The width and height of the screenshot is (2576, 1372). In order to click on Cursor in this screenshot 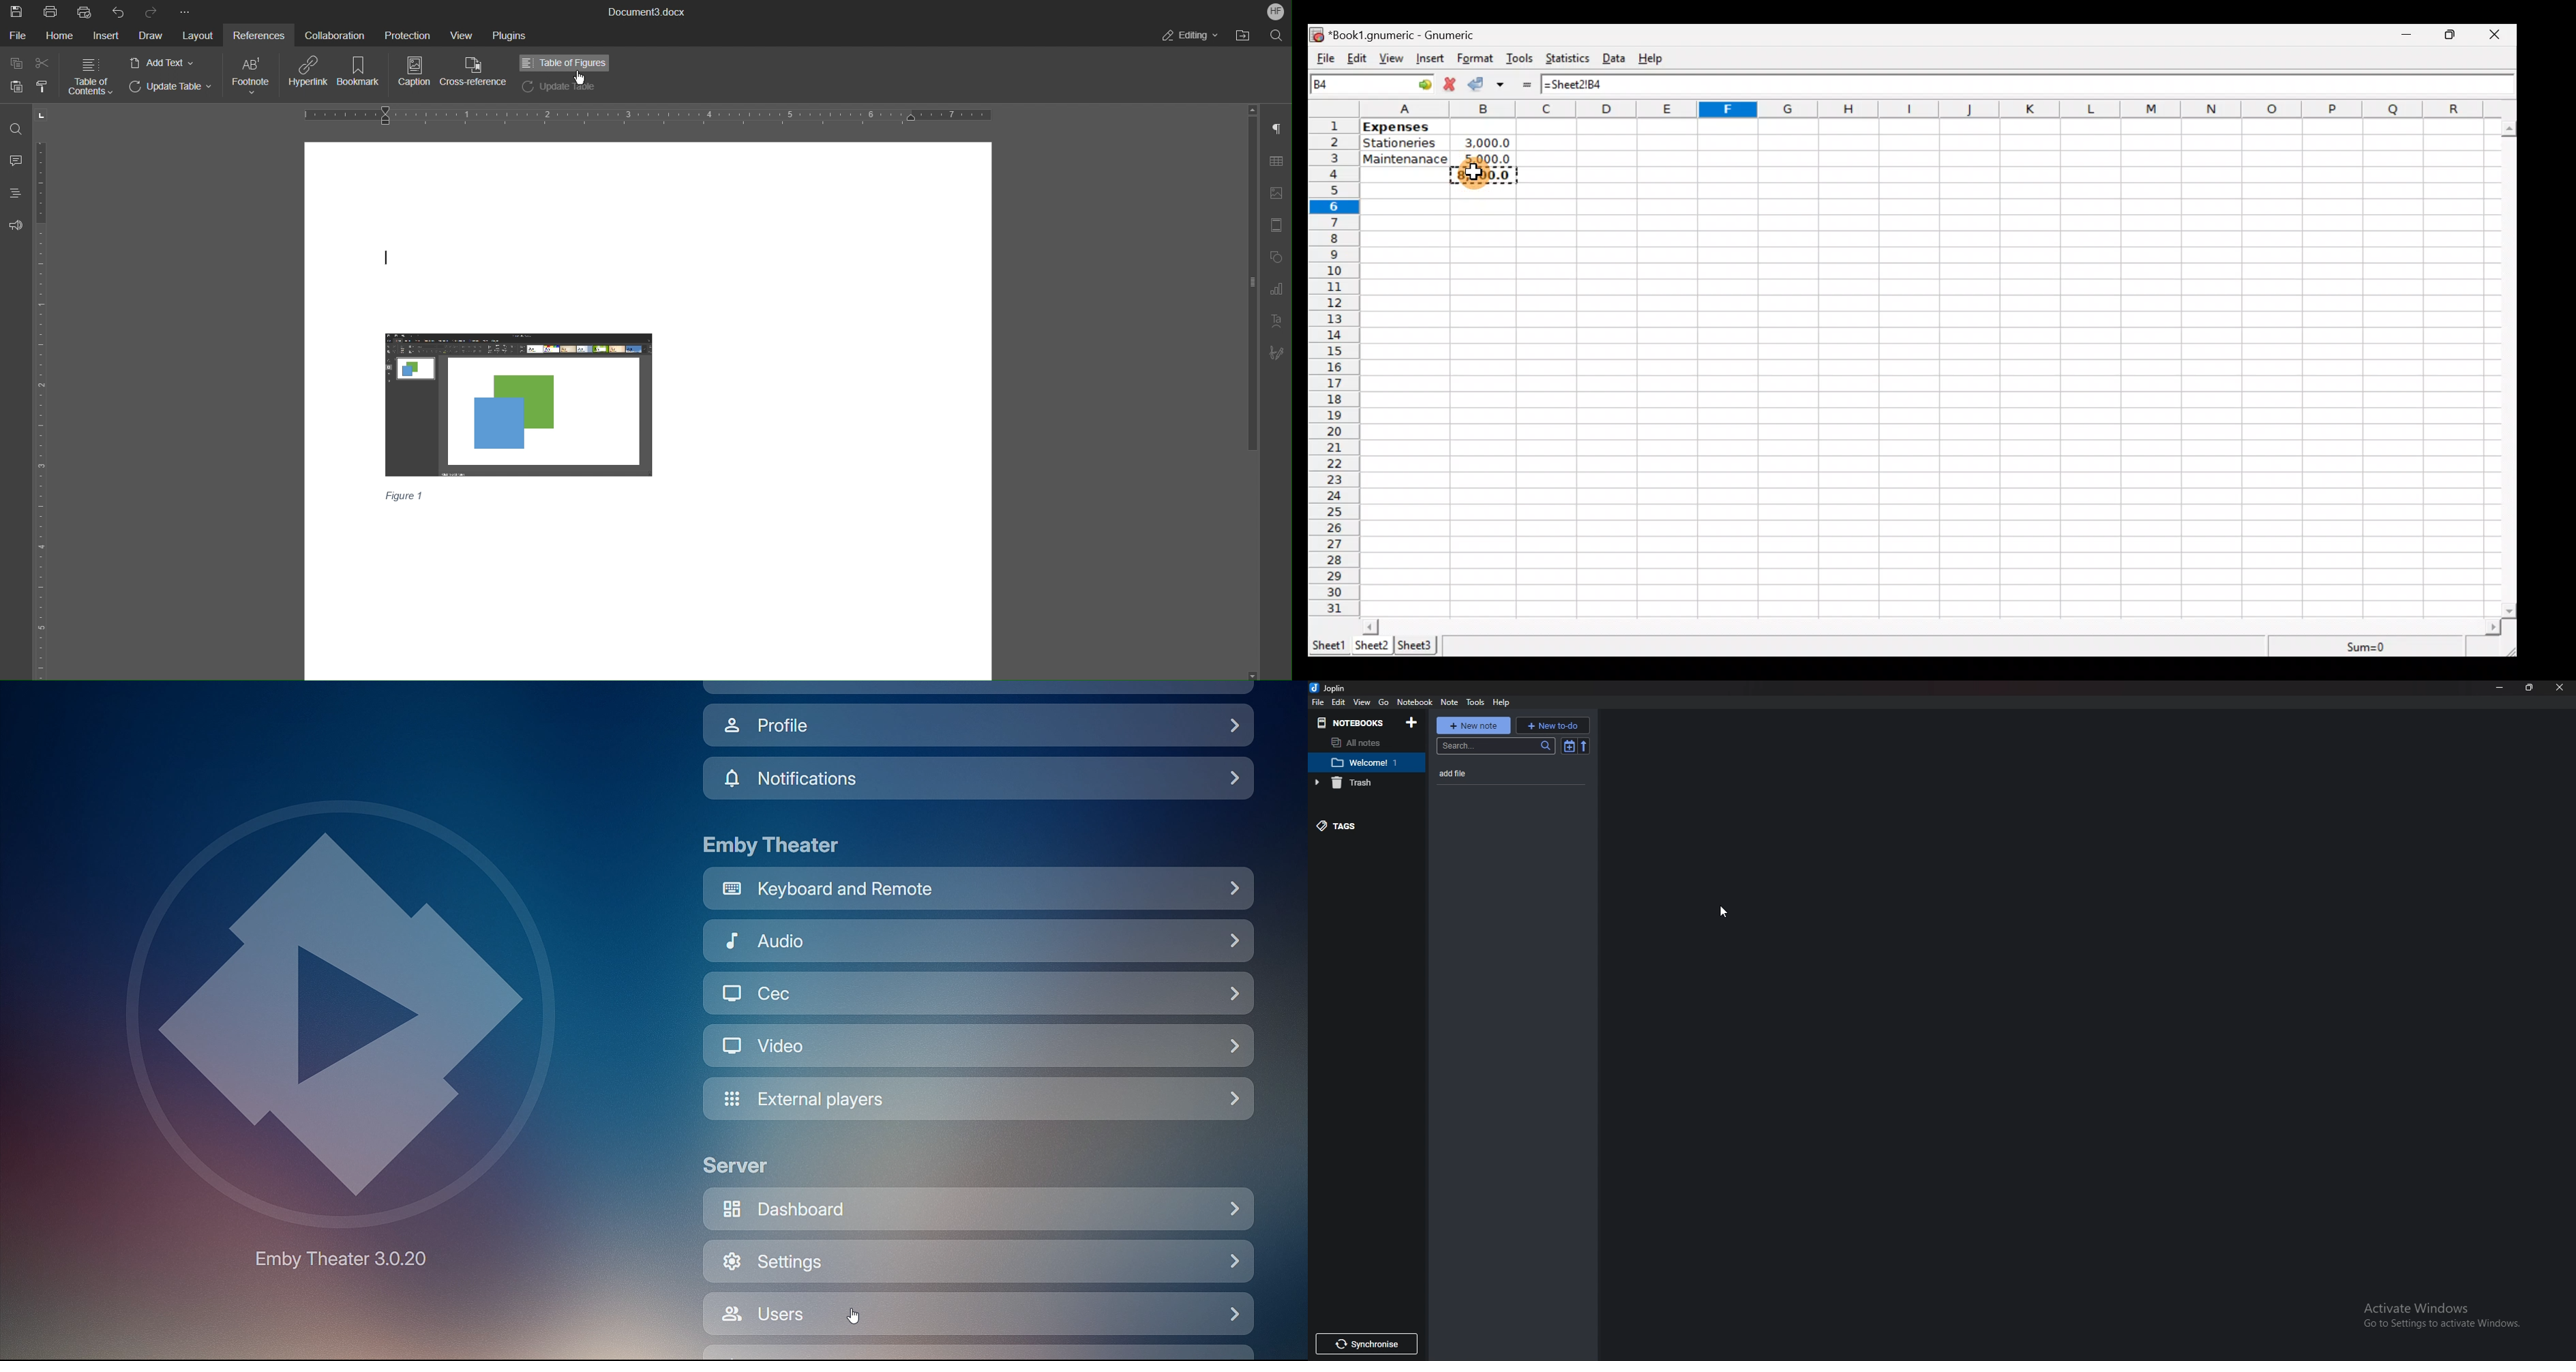, I will do `click(1724, 913)`.